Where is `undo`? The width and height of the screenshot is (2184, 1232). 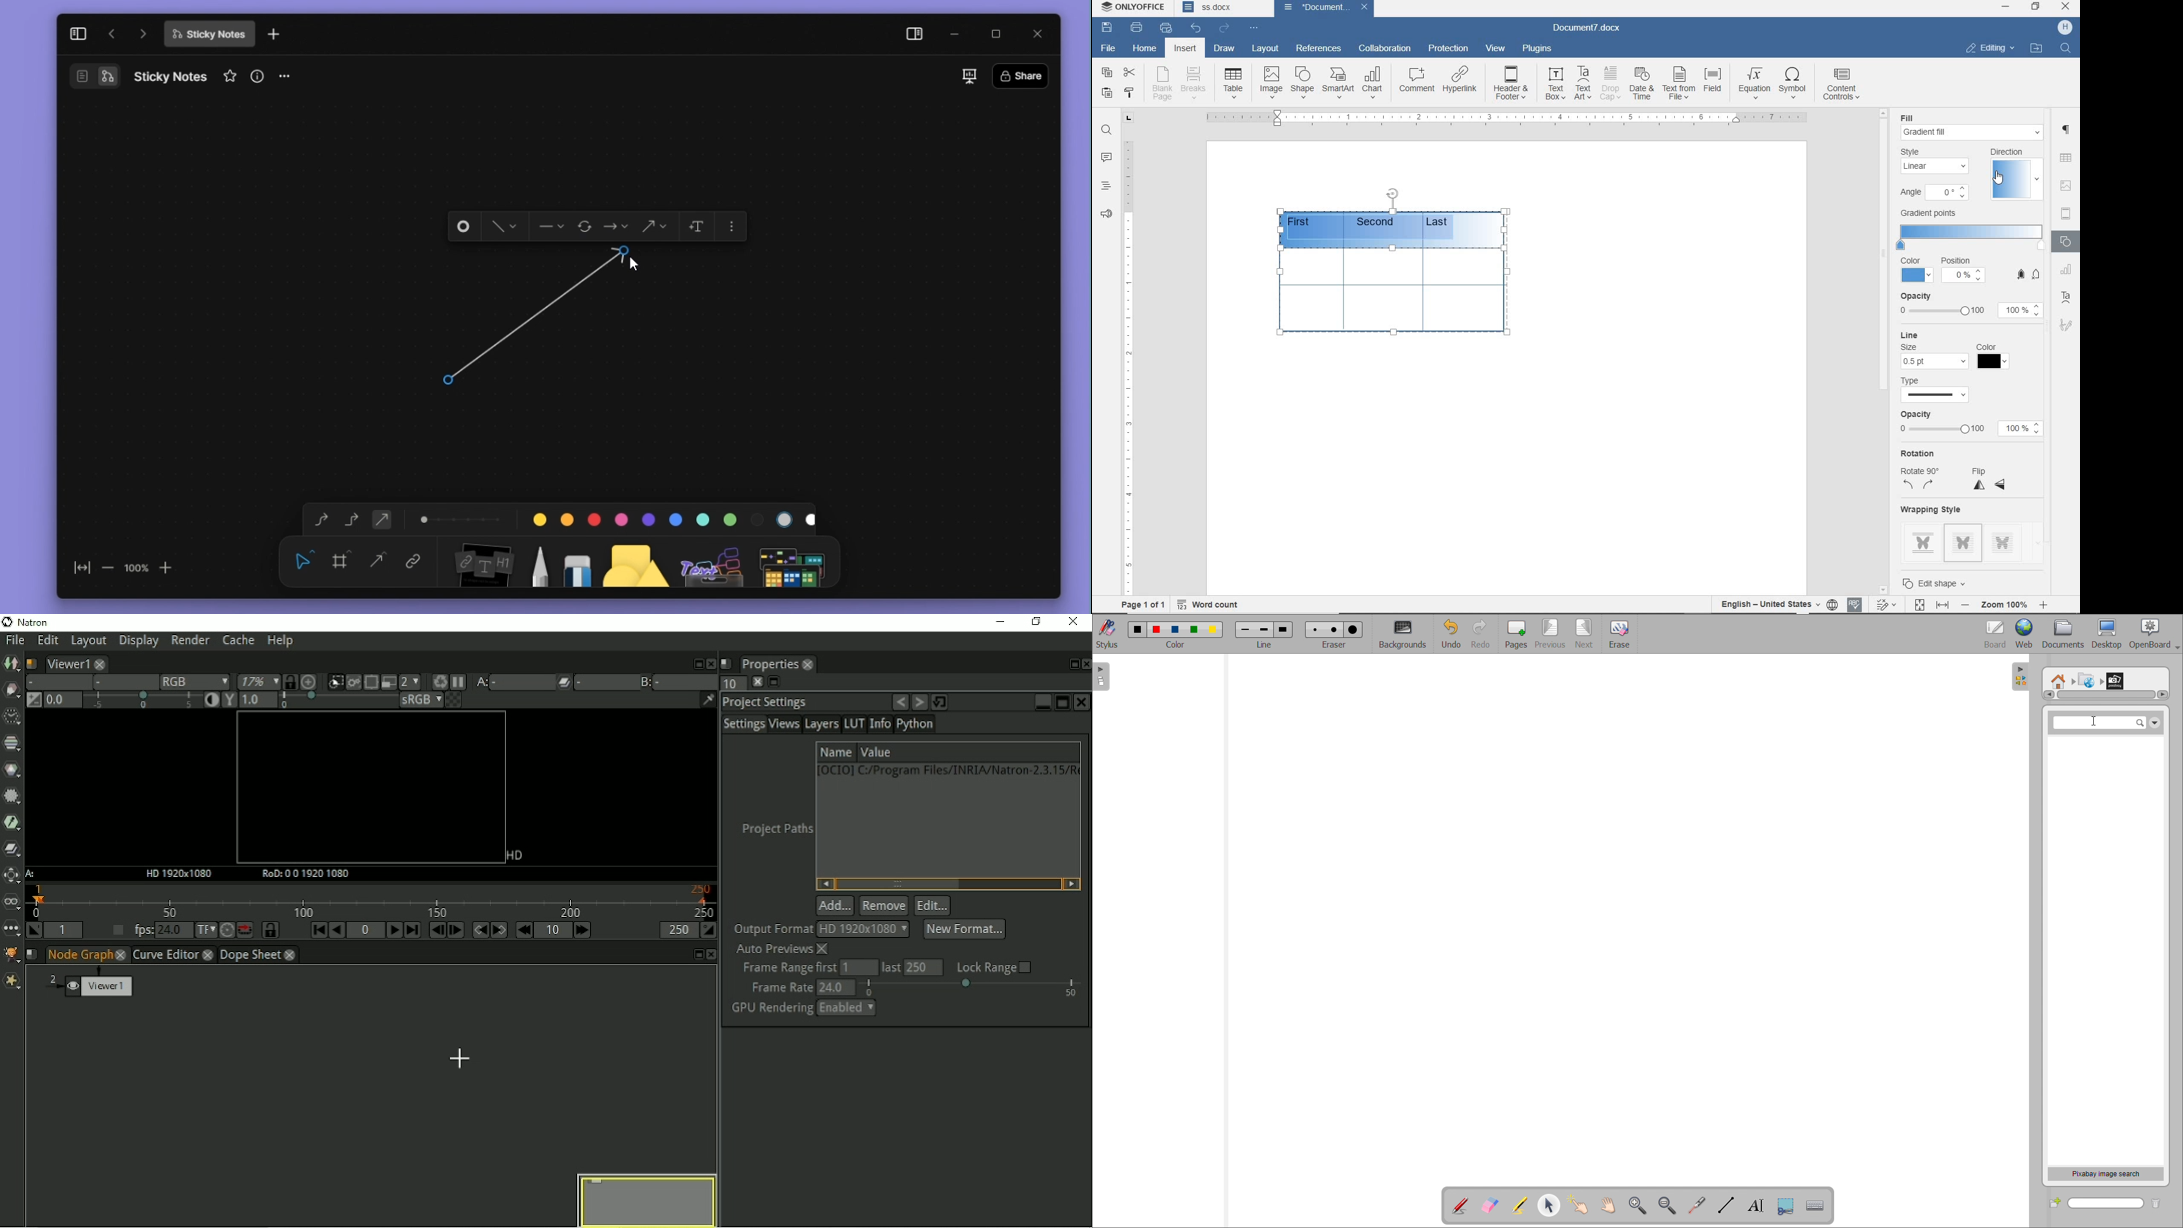 undo is located at coordinates (1195, 27).